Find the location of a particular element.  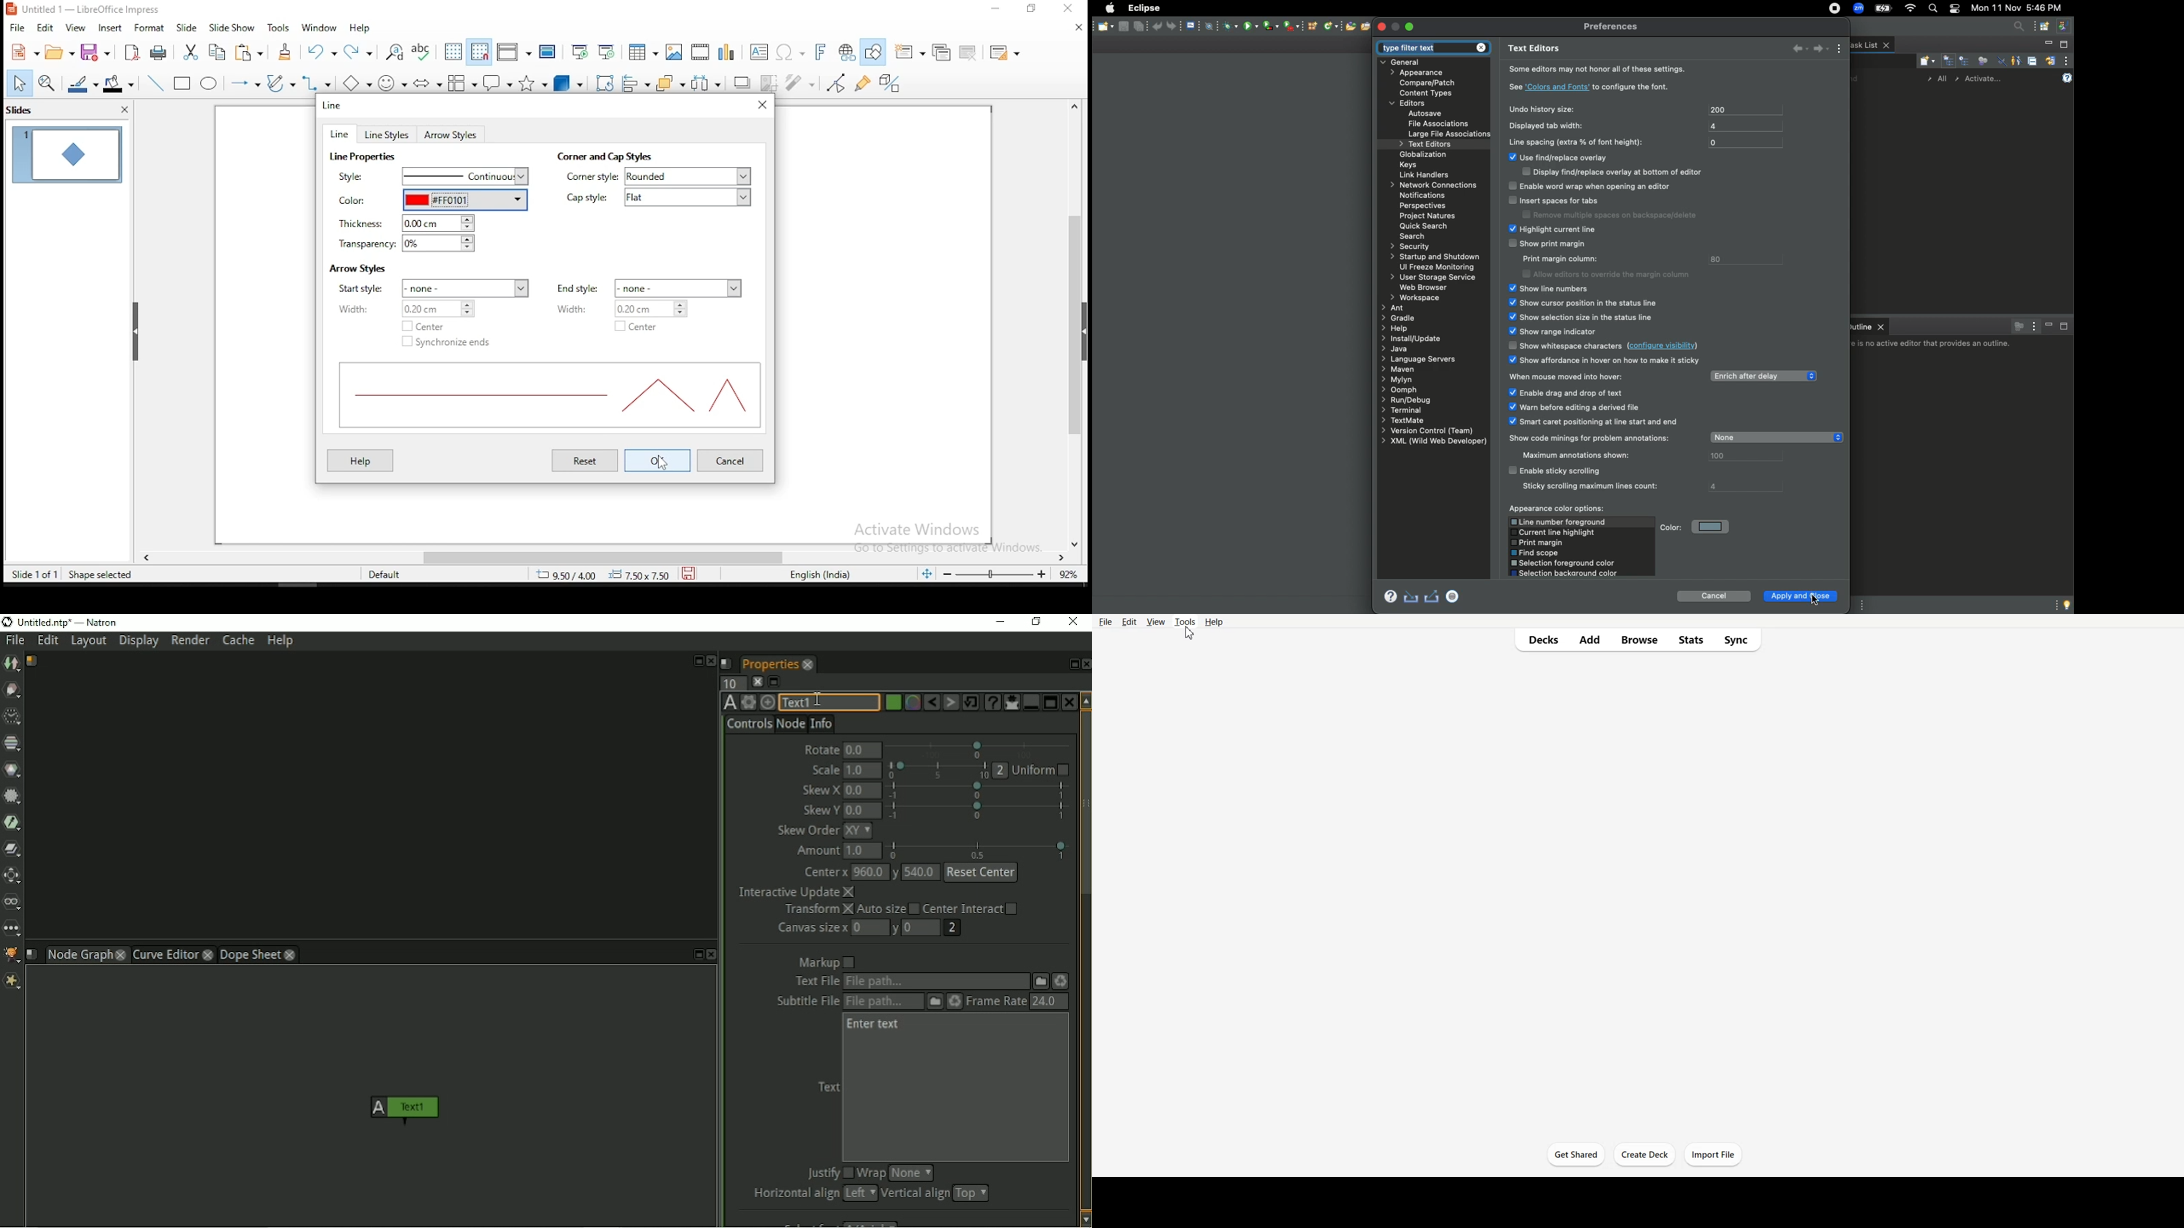

corner style is located at coordinates (592, 177).